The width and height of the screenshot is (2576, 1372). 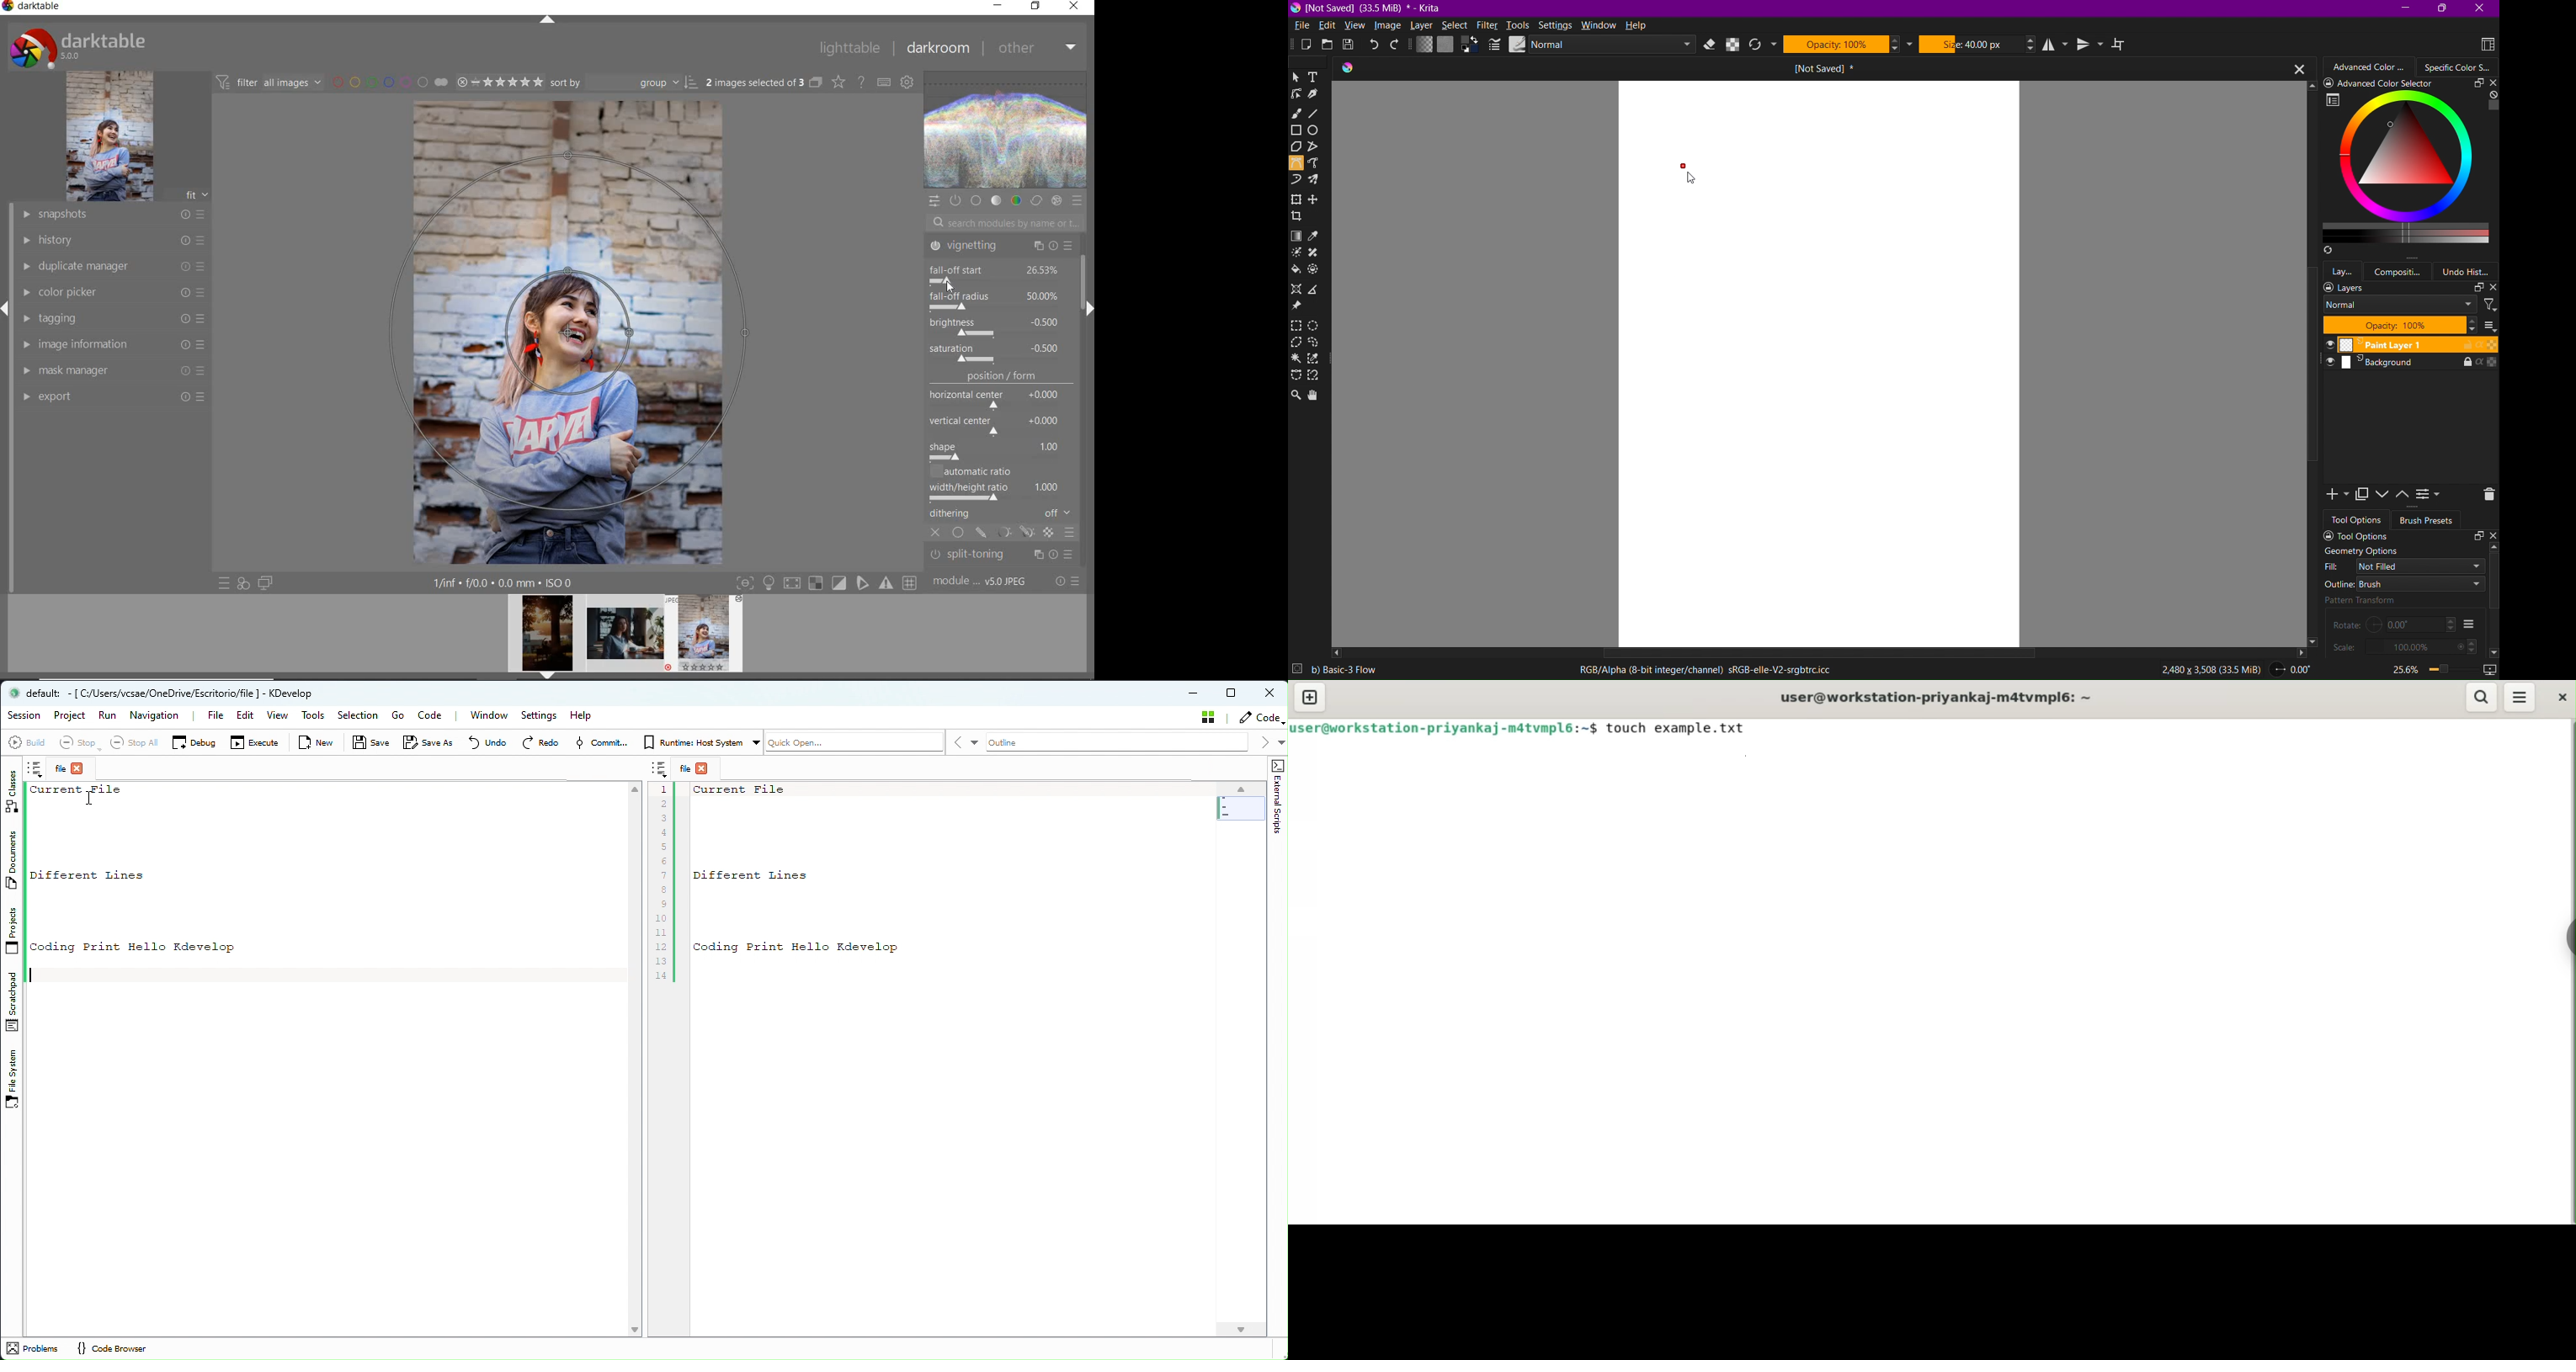 What do you see at coordinates (1351, 670) in the screenshot?
I see `b) Basic - 3 Flow` at bounding box center [1351, 670].